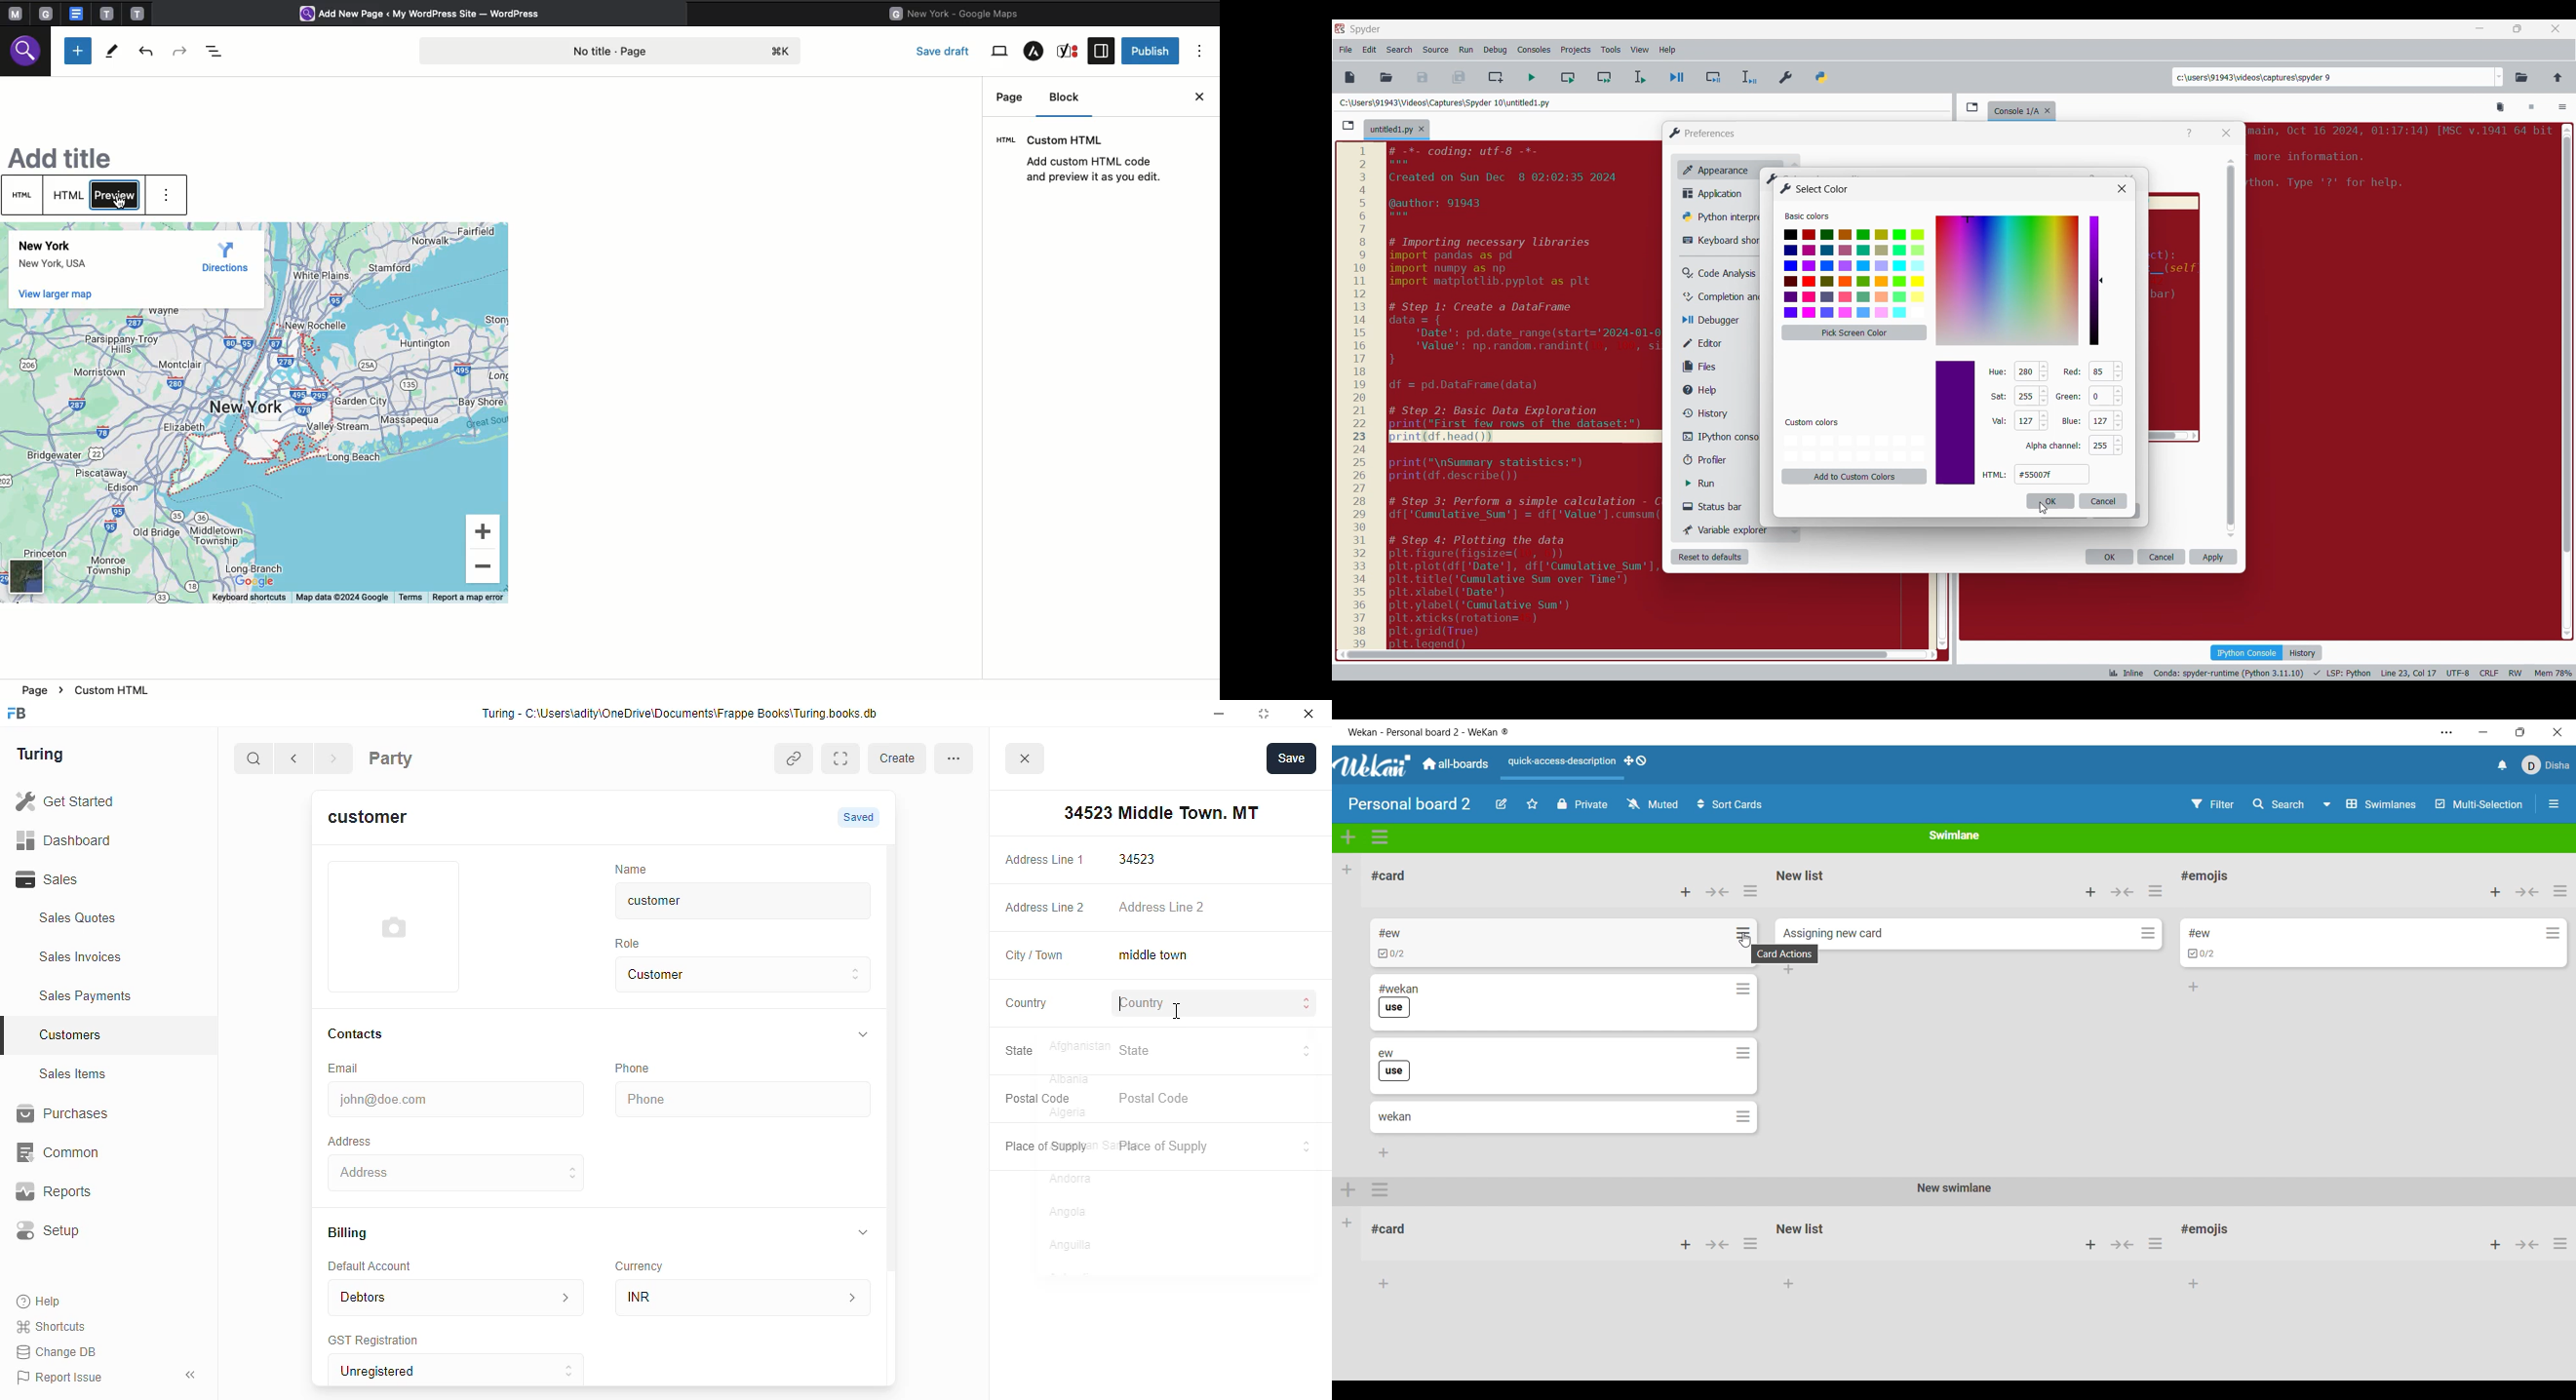 Image resolution: width=2576 pixels, height=1400 pixels. What do you see at coordinates (1421, 129) in the screenshot?
I see `Close tab` at bounding box center [1421, 129].